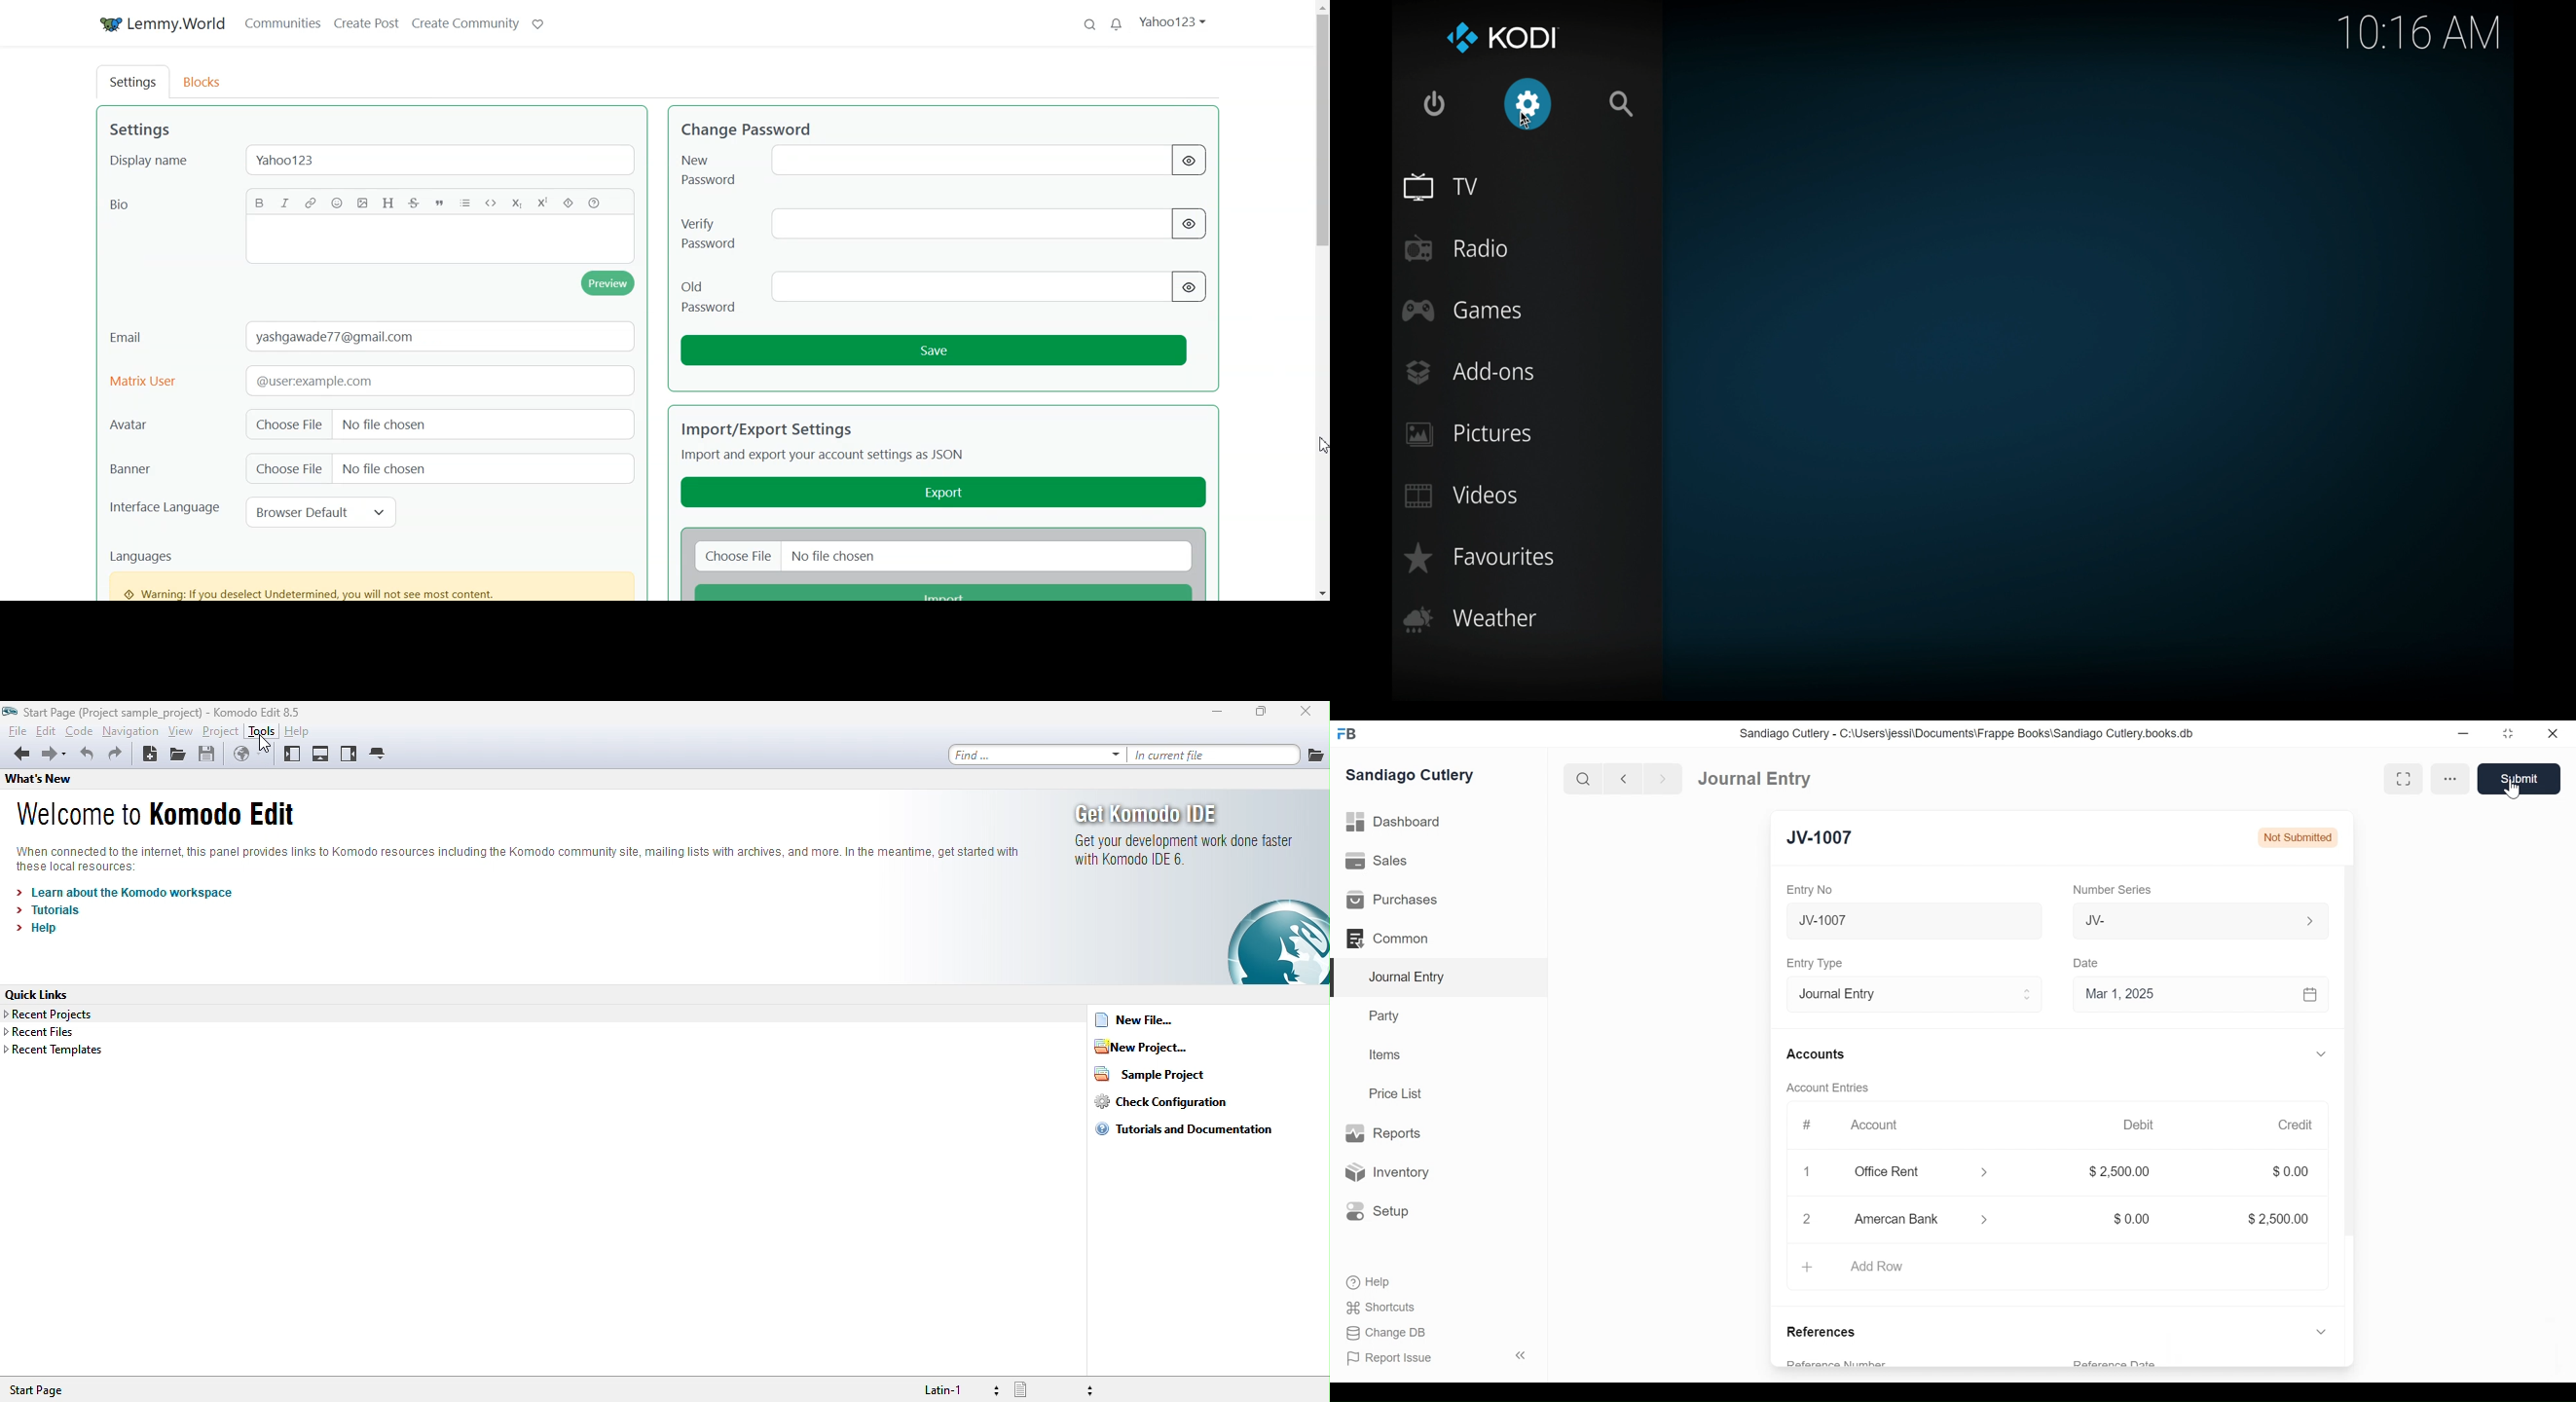  Describe the element at coordinates (1910, 992) in the screenshot. I see `Entry Type` at that location.